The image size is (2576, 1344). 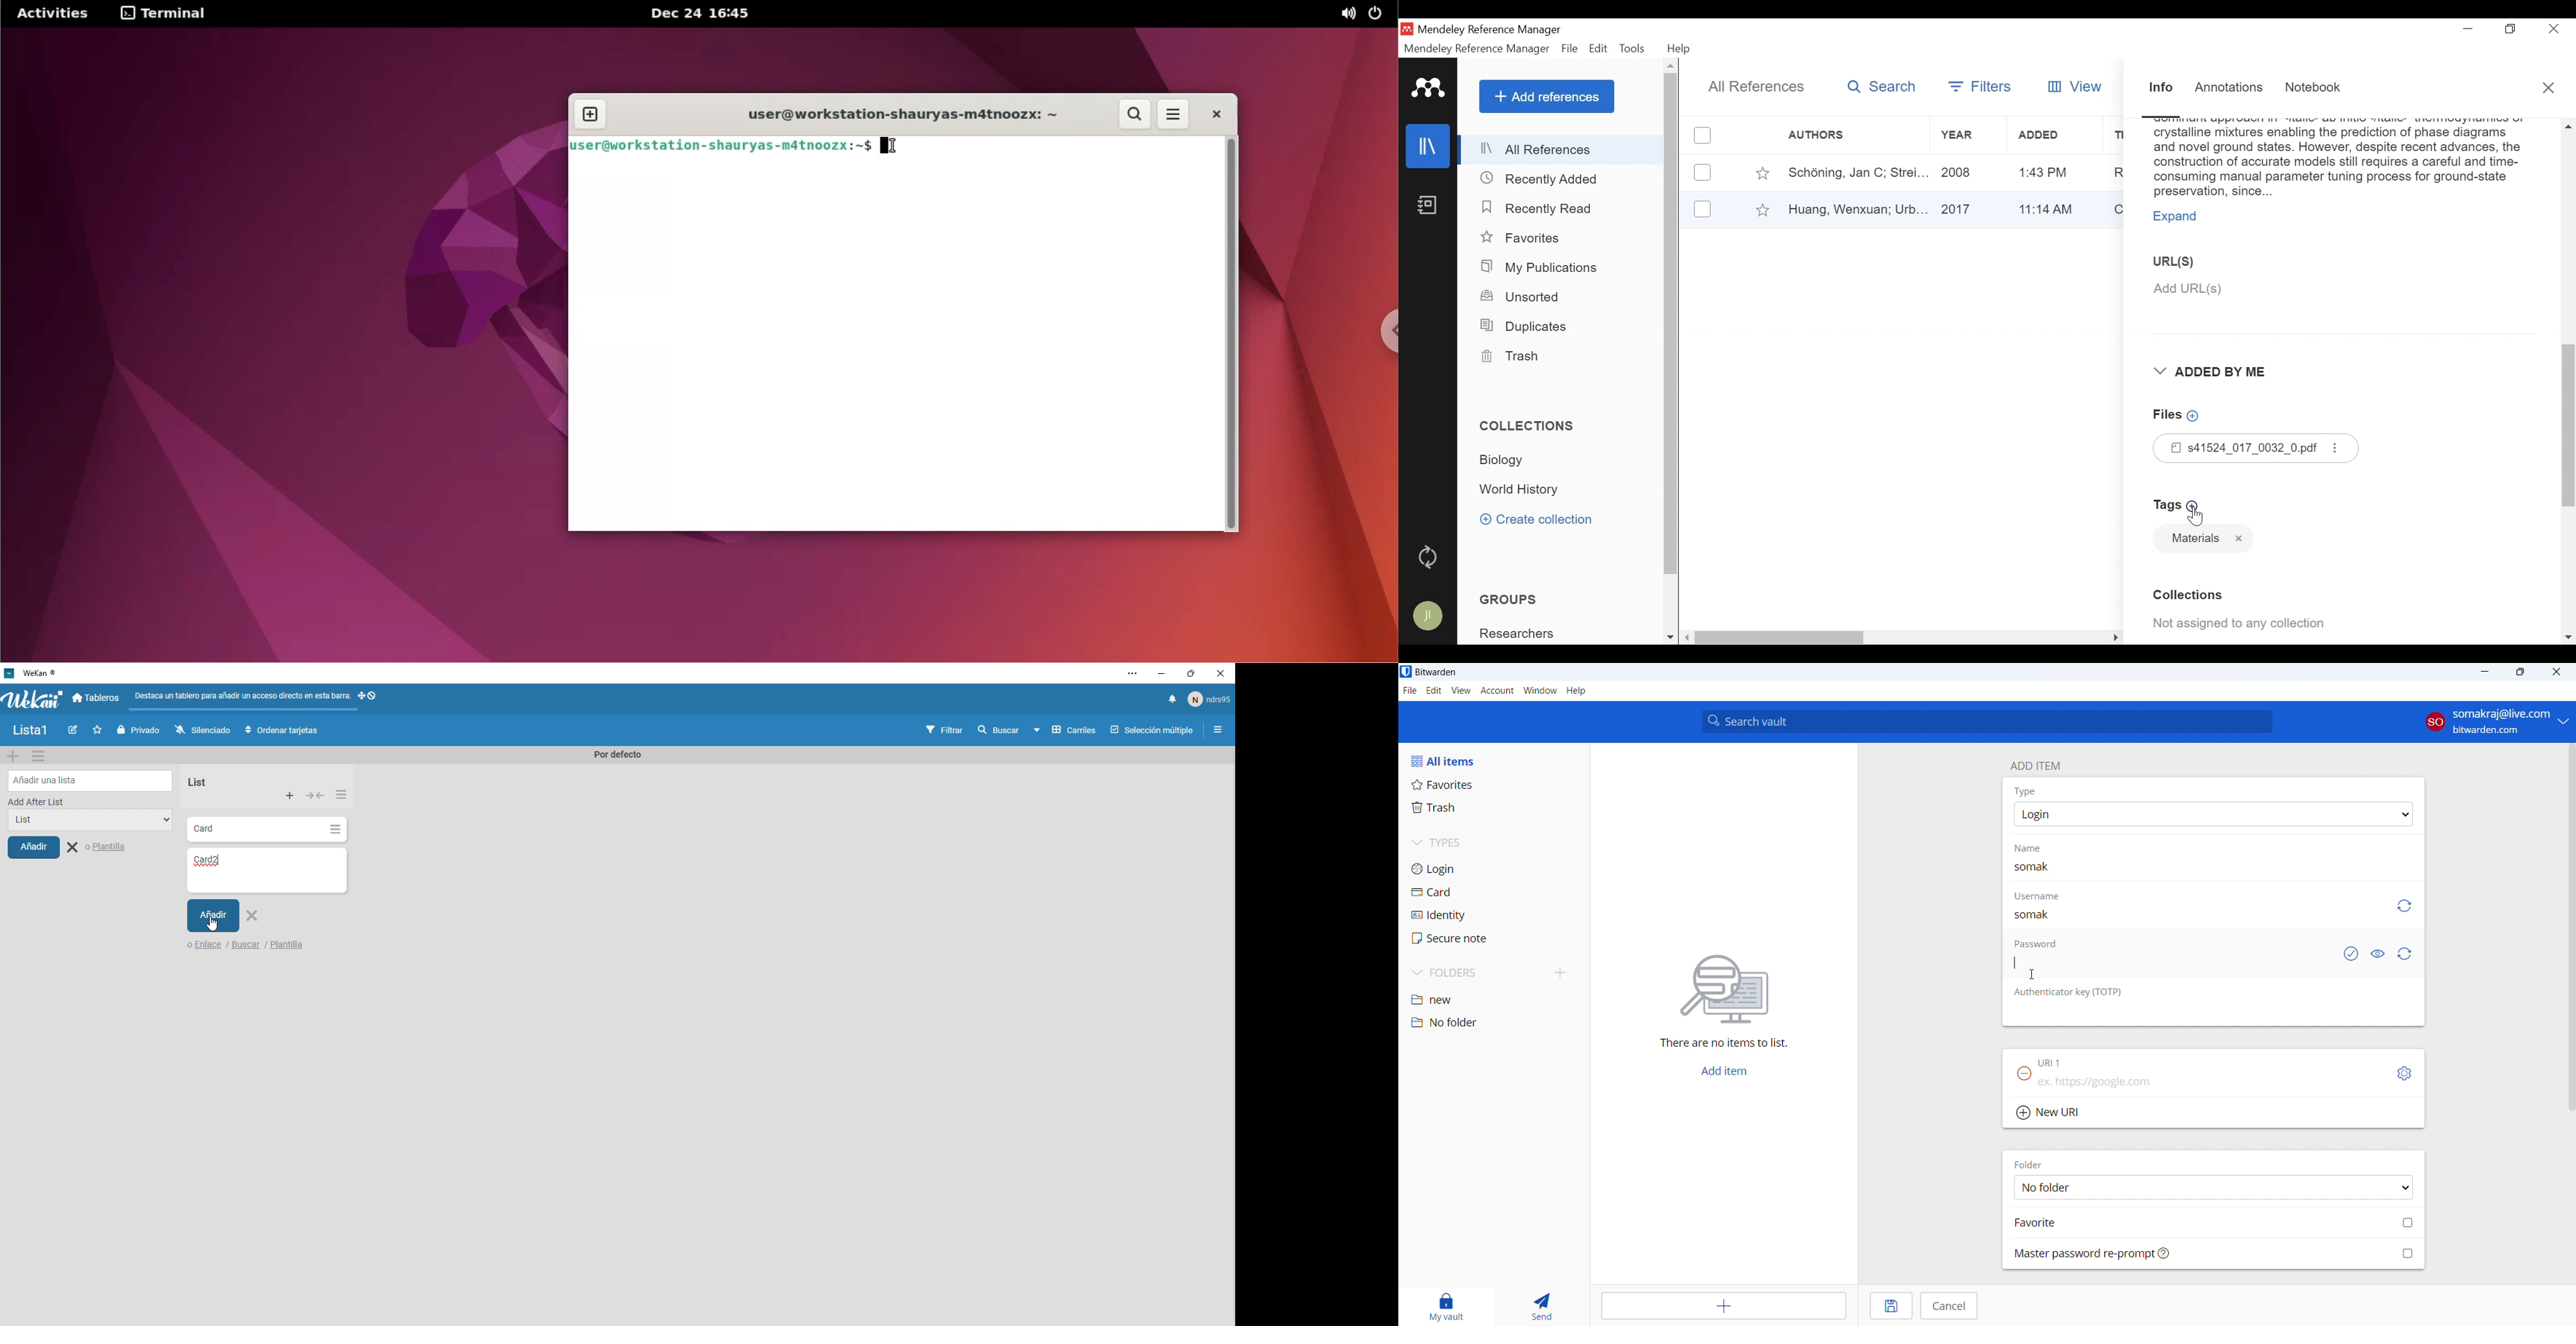 I want to click on types, so click(x=1493, y=844).